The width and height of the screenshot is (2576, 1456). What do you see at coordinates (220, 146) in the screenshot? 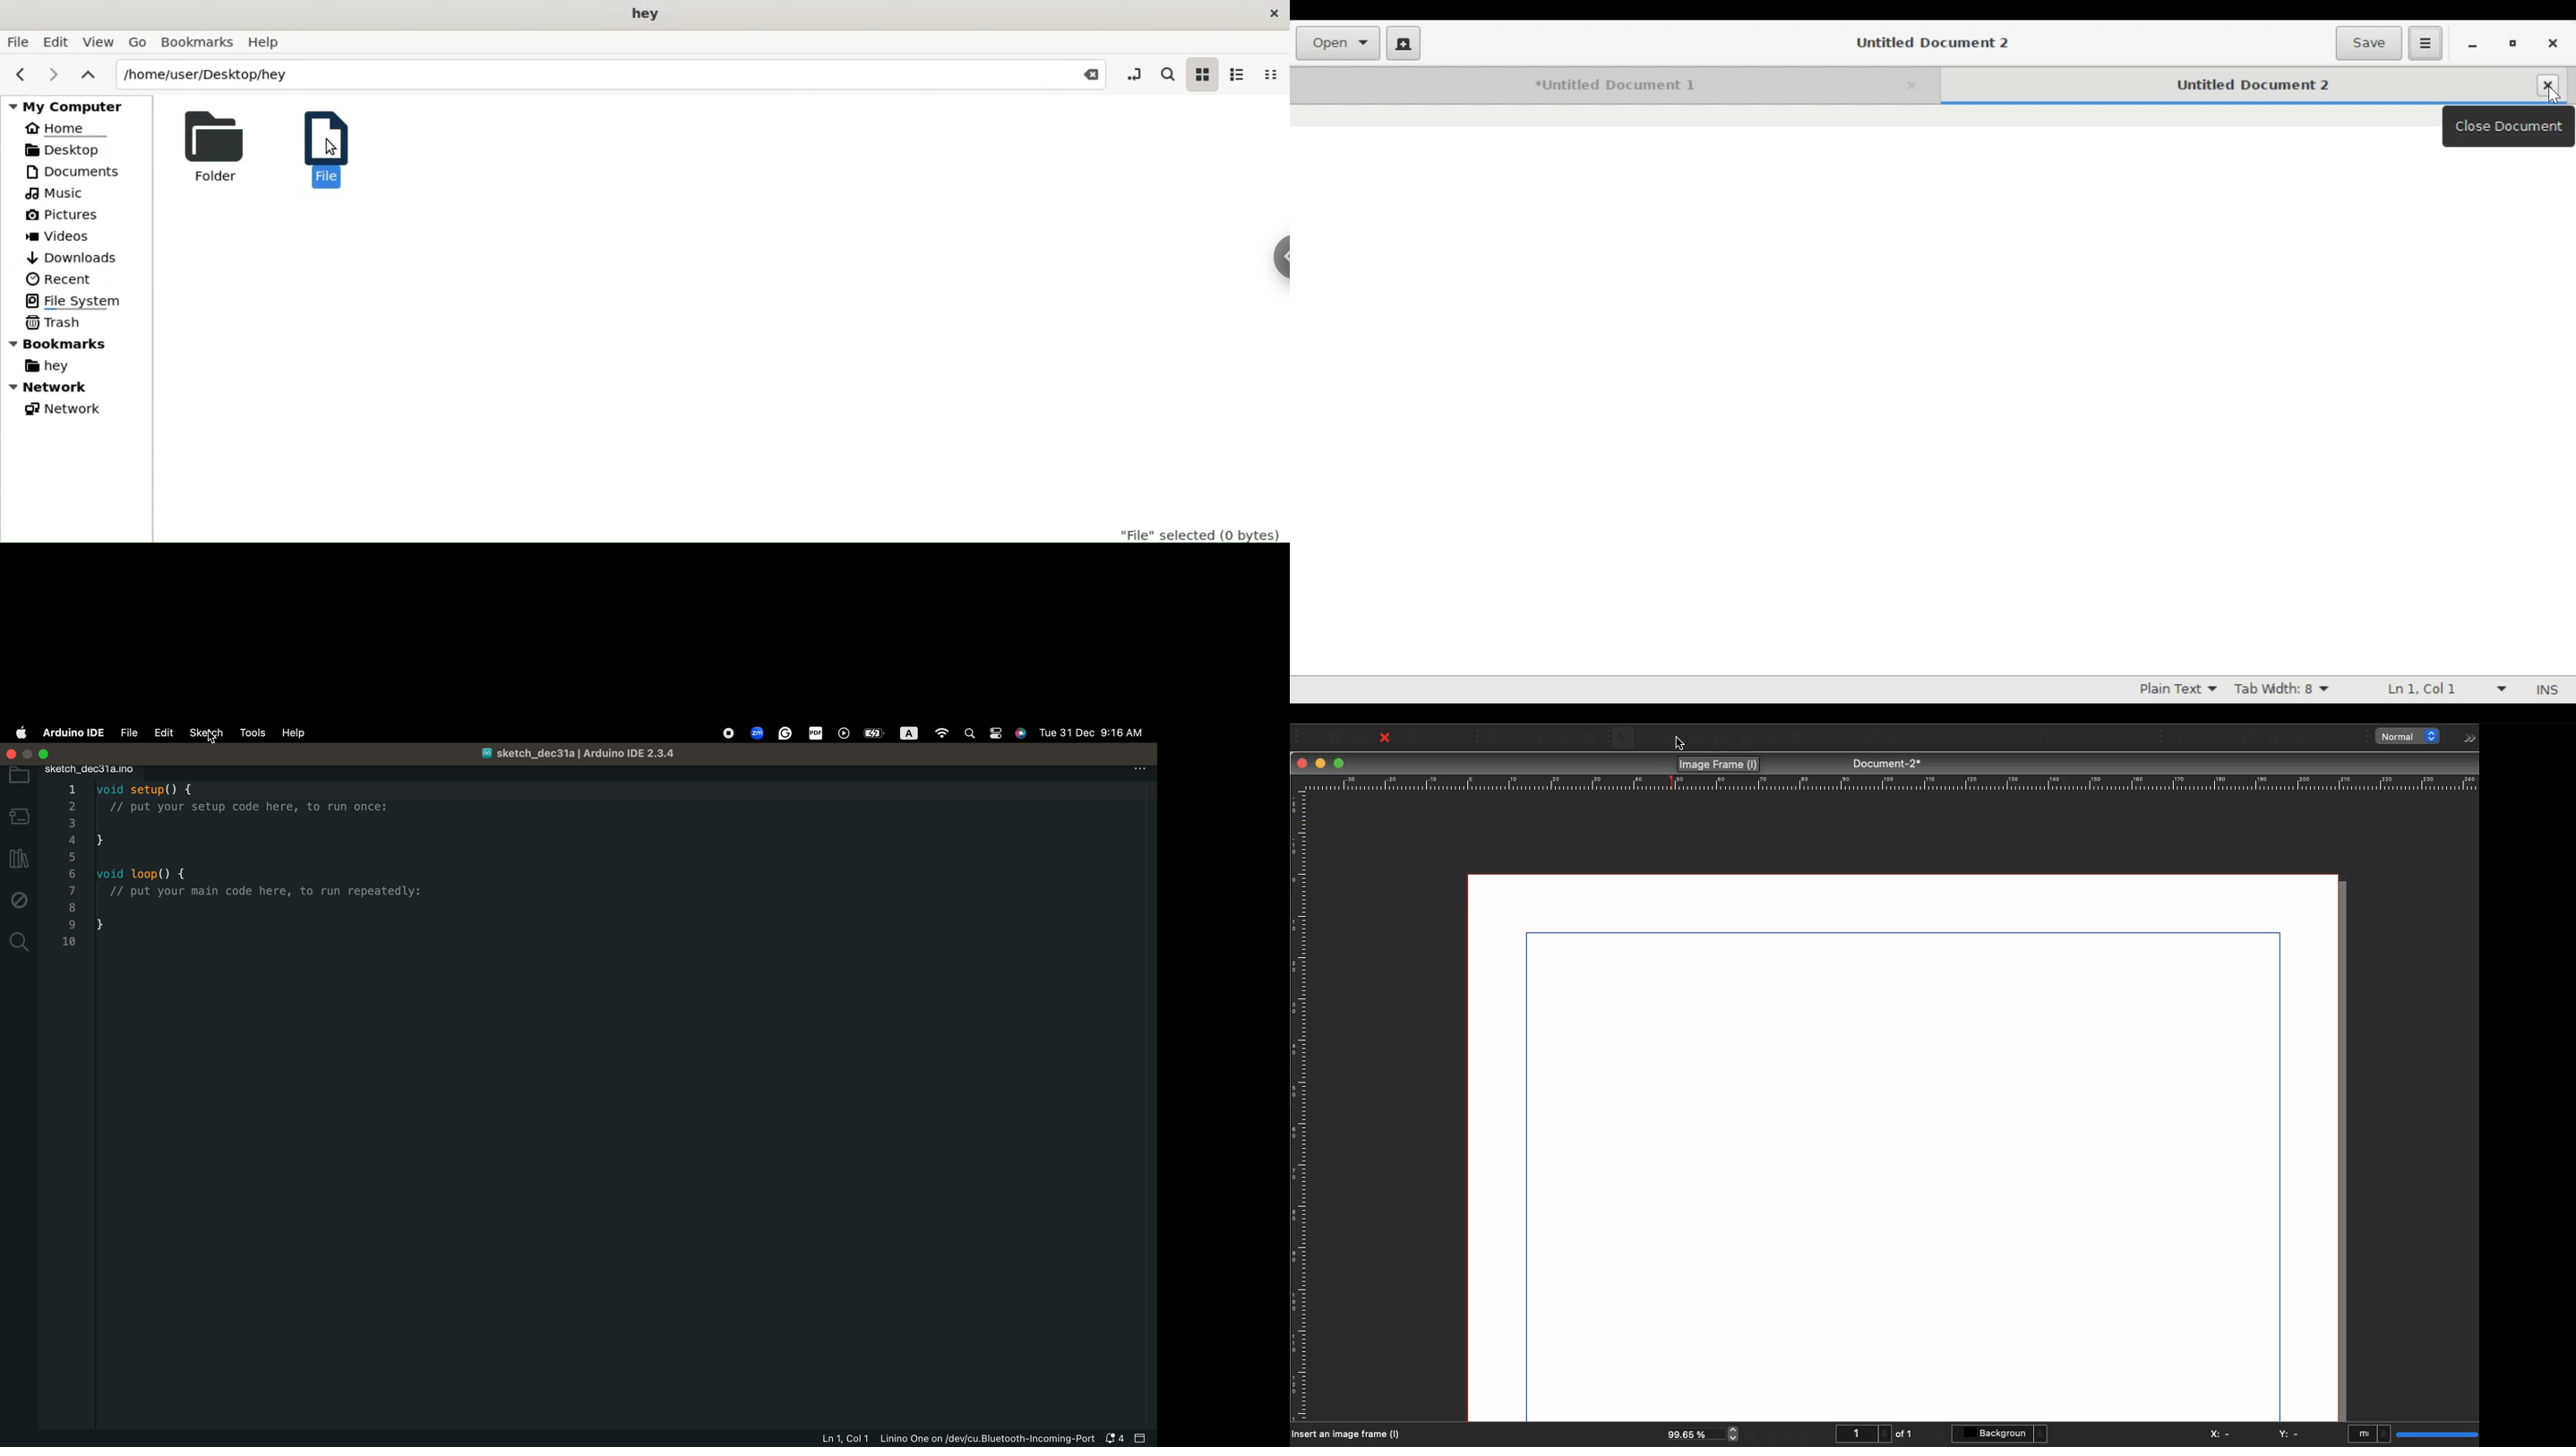
I see `Folder` at bounding box center [220, 146].